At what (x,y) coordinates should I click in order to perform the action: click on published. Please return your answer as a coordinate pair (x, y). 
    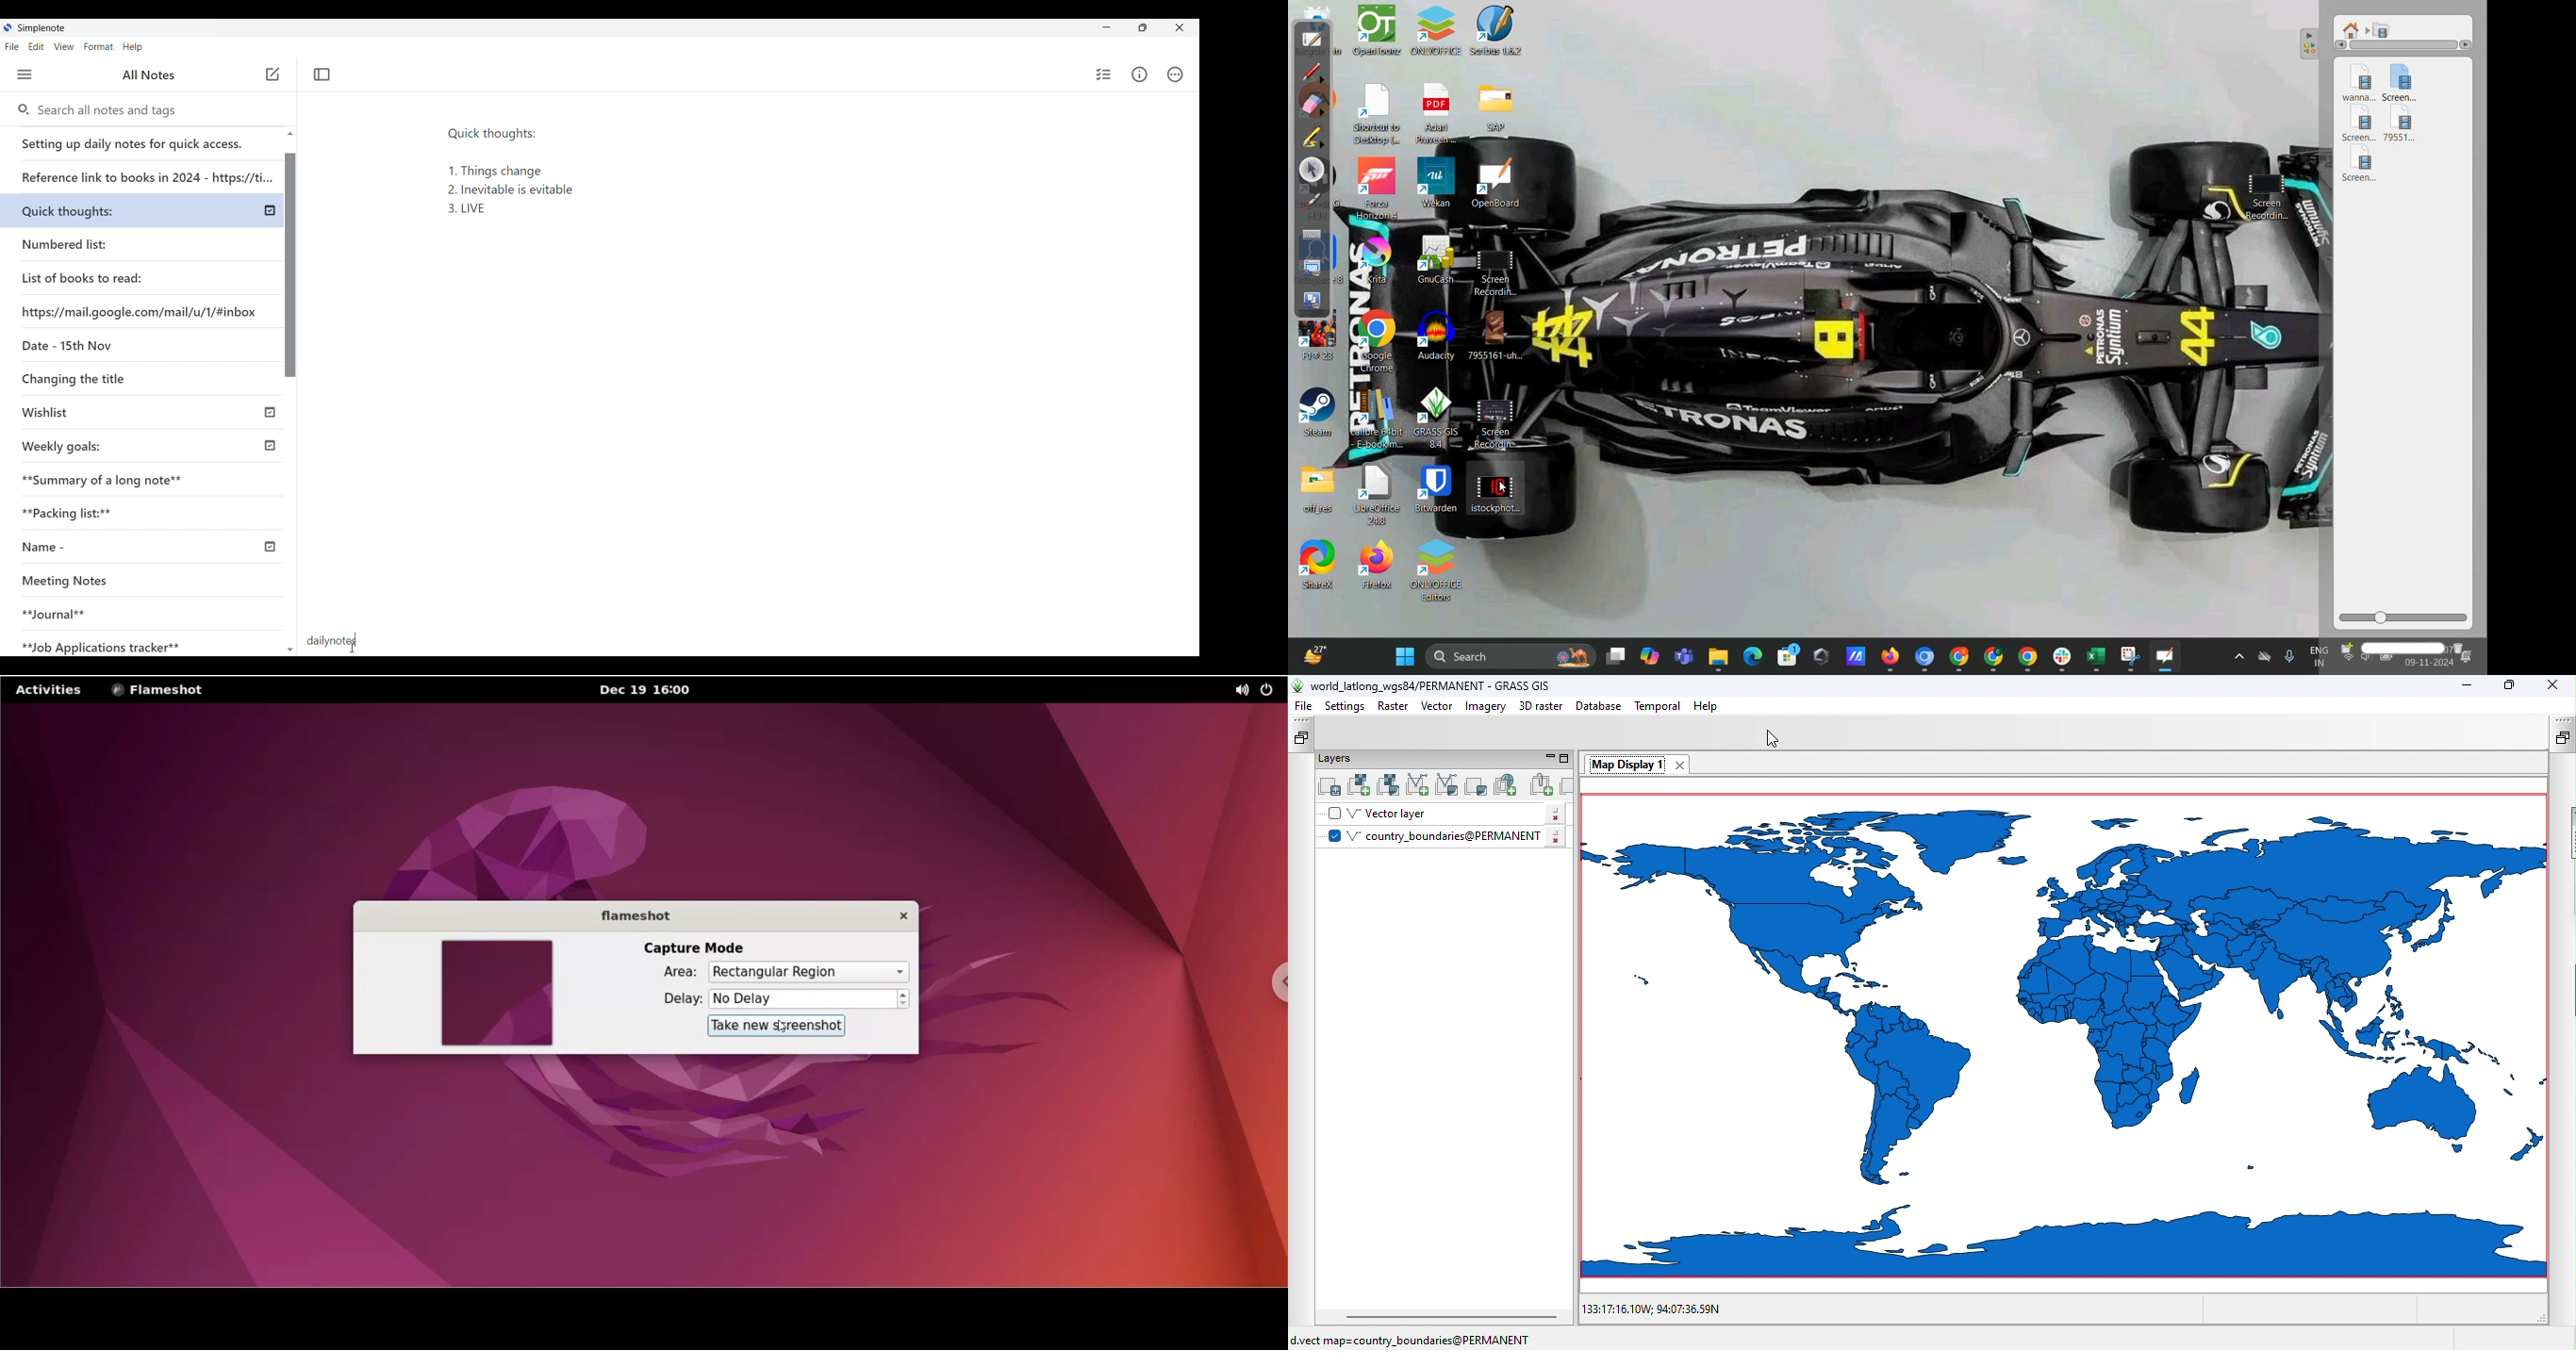
    Looking at the image, I should click on (270, 446).